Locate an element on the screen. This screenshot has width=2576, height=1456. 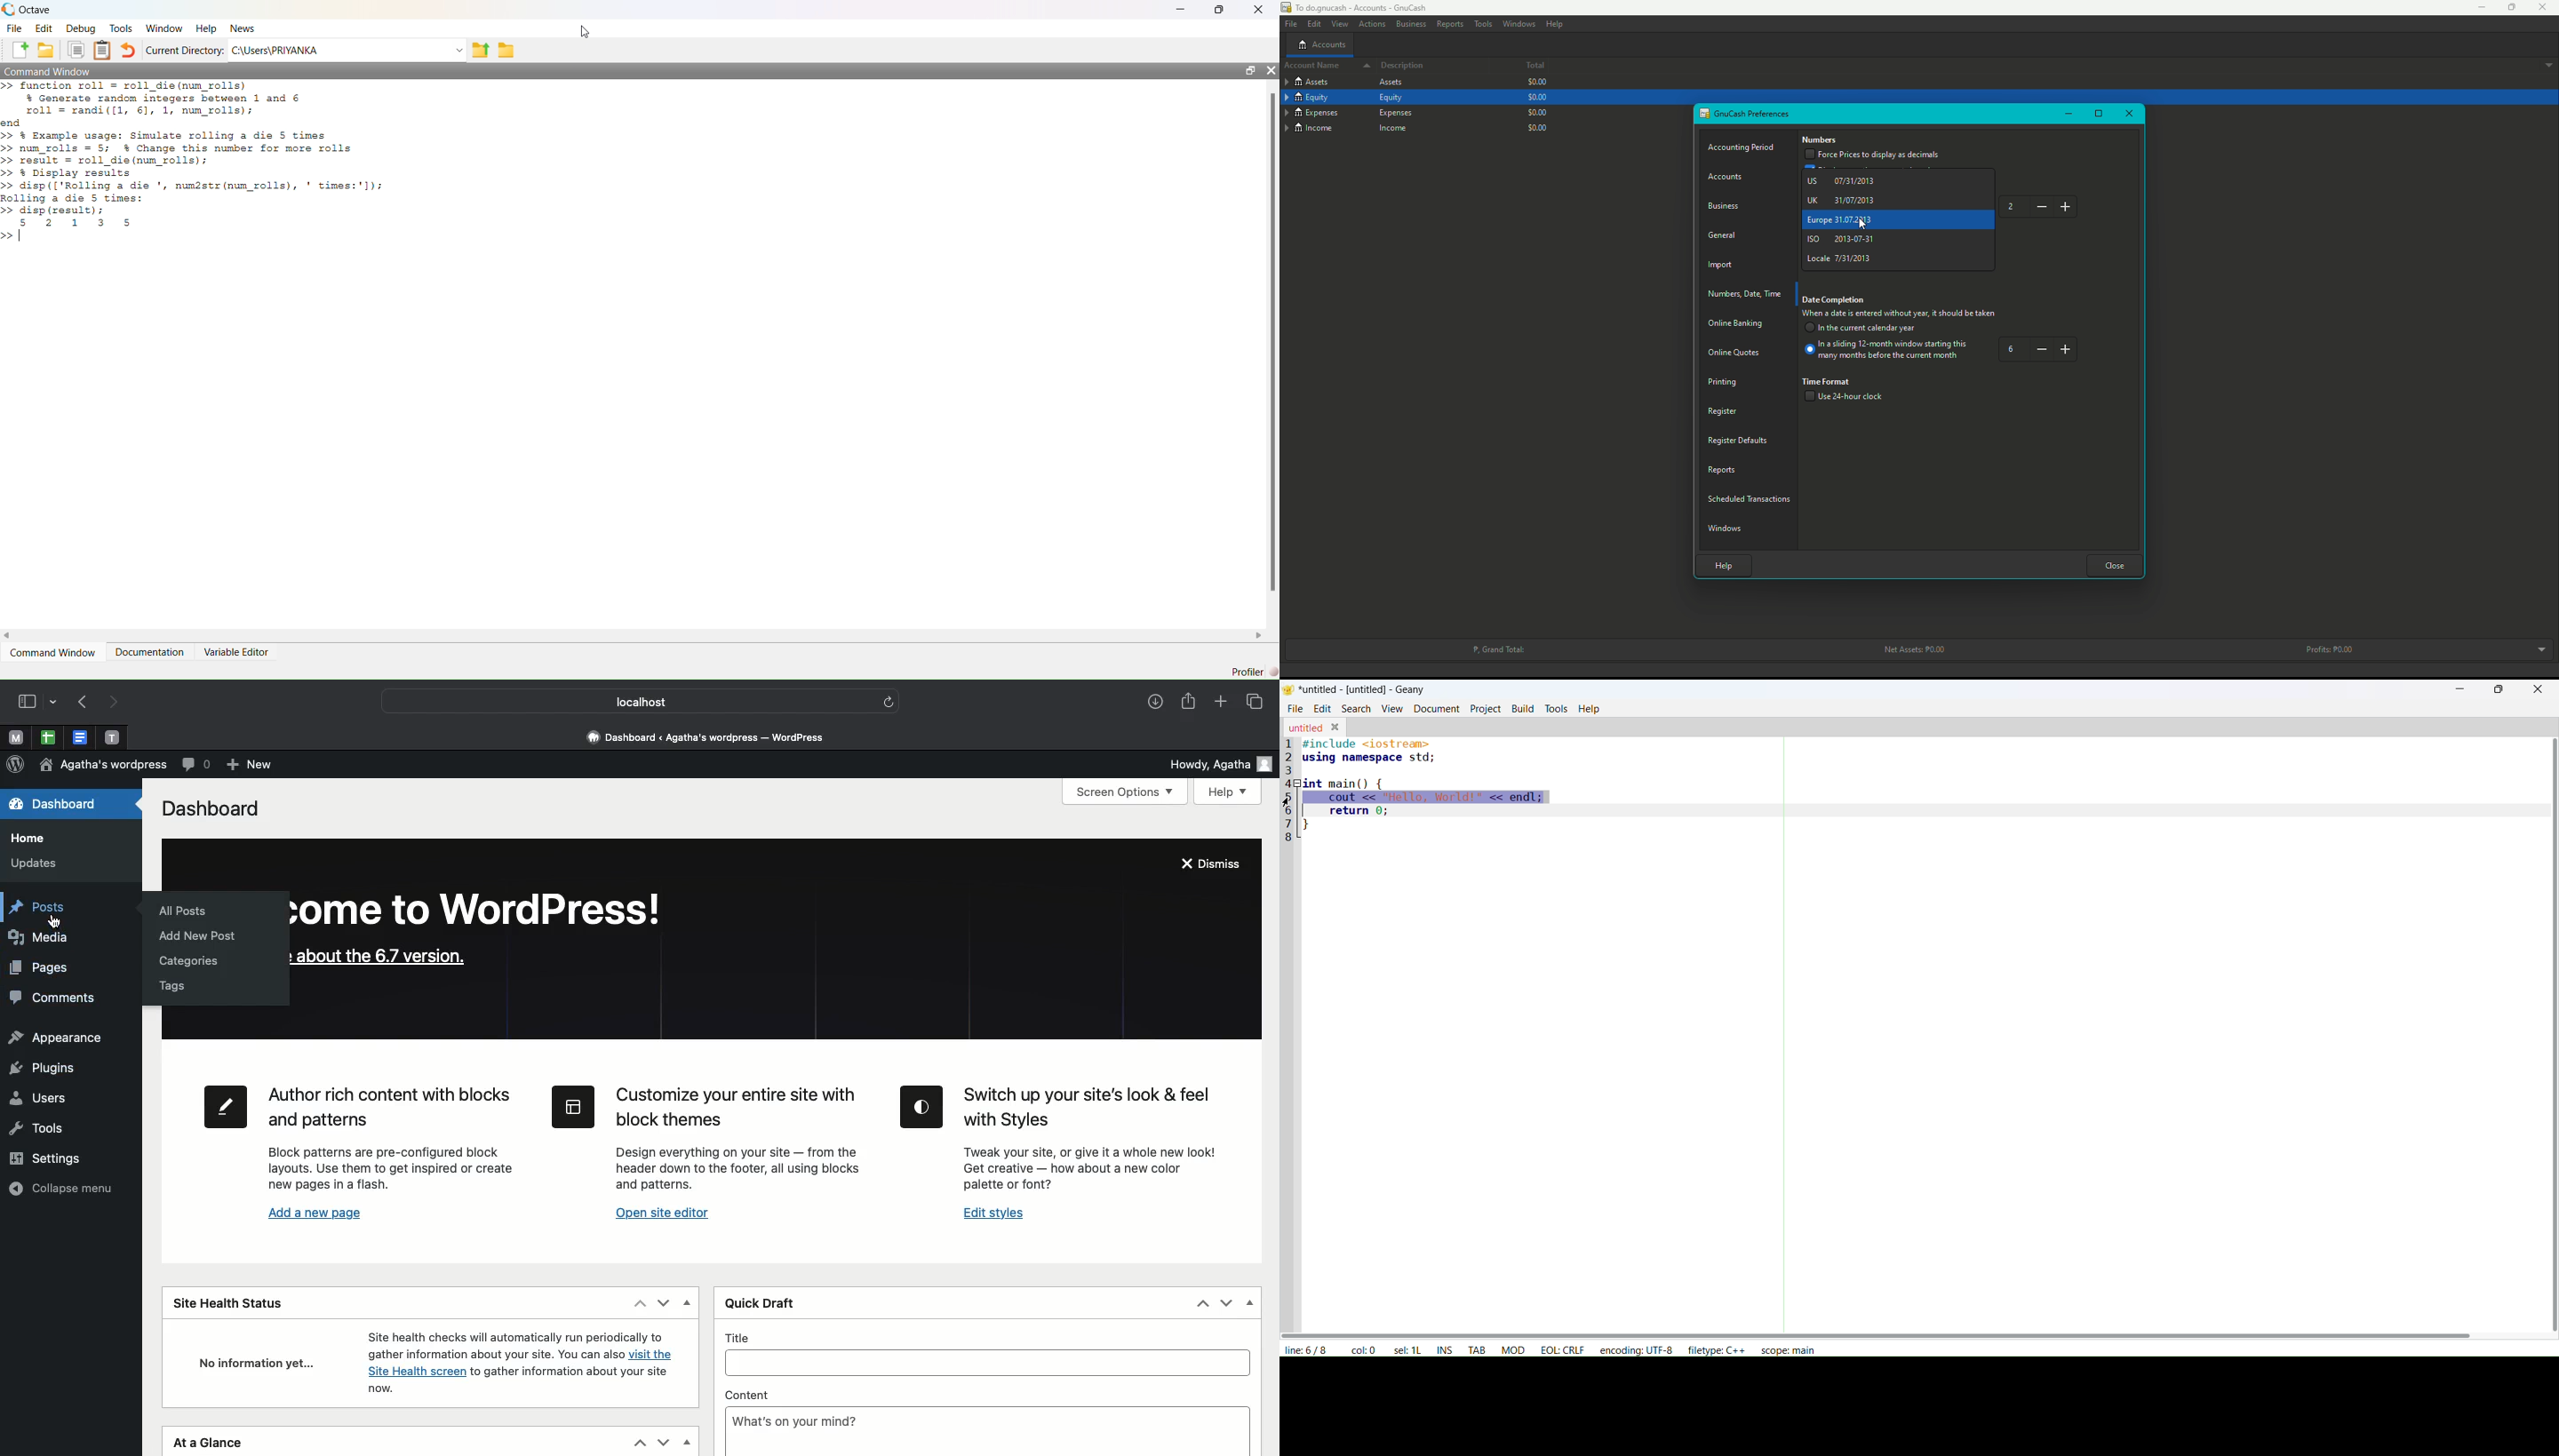
Net Assets is located at coordinates (1911, 650).